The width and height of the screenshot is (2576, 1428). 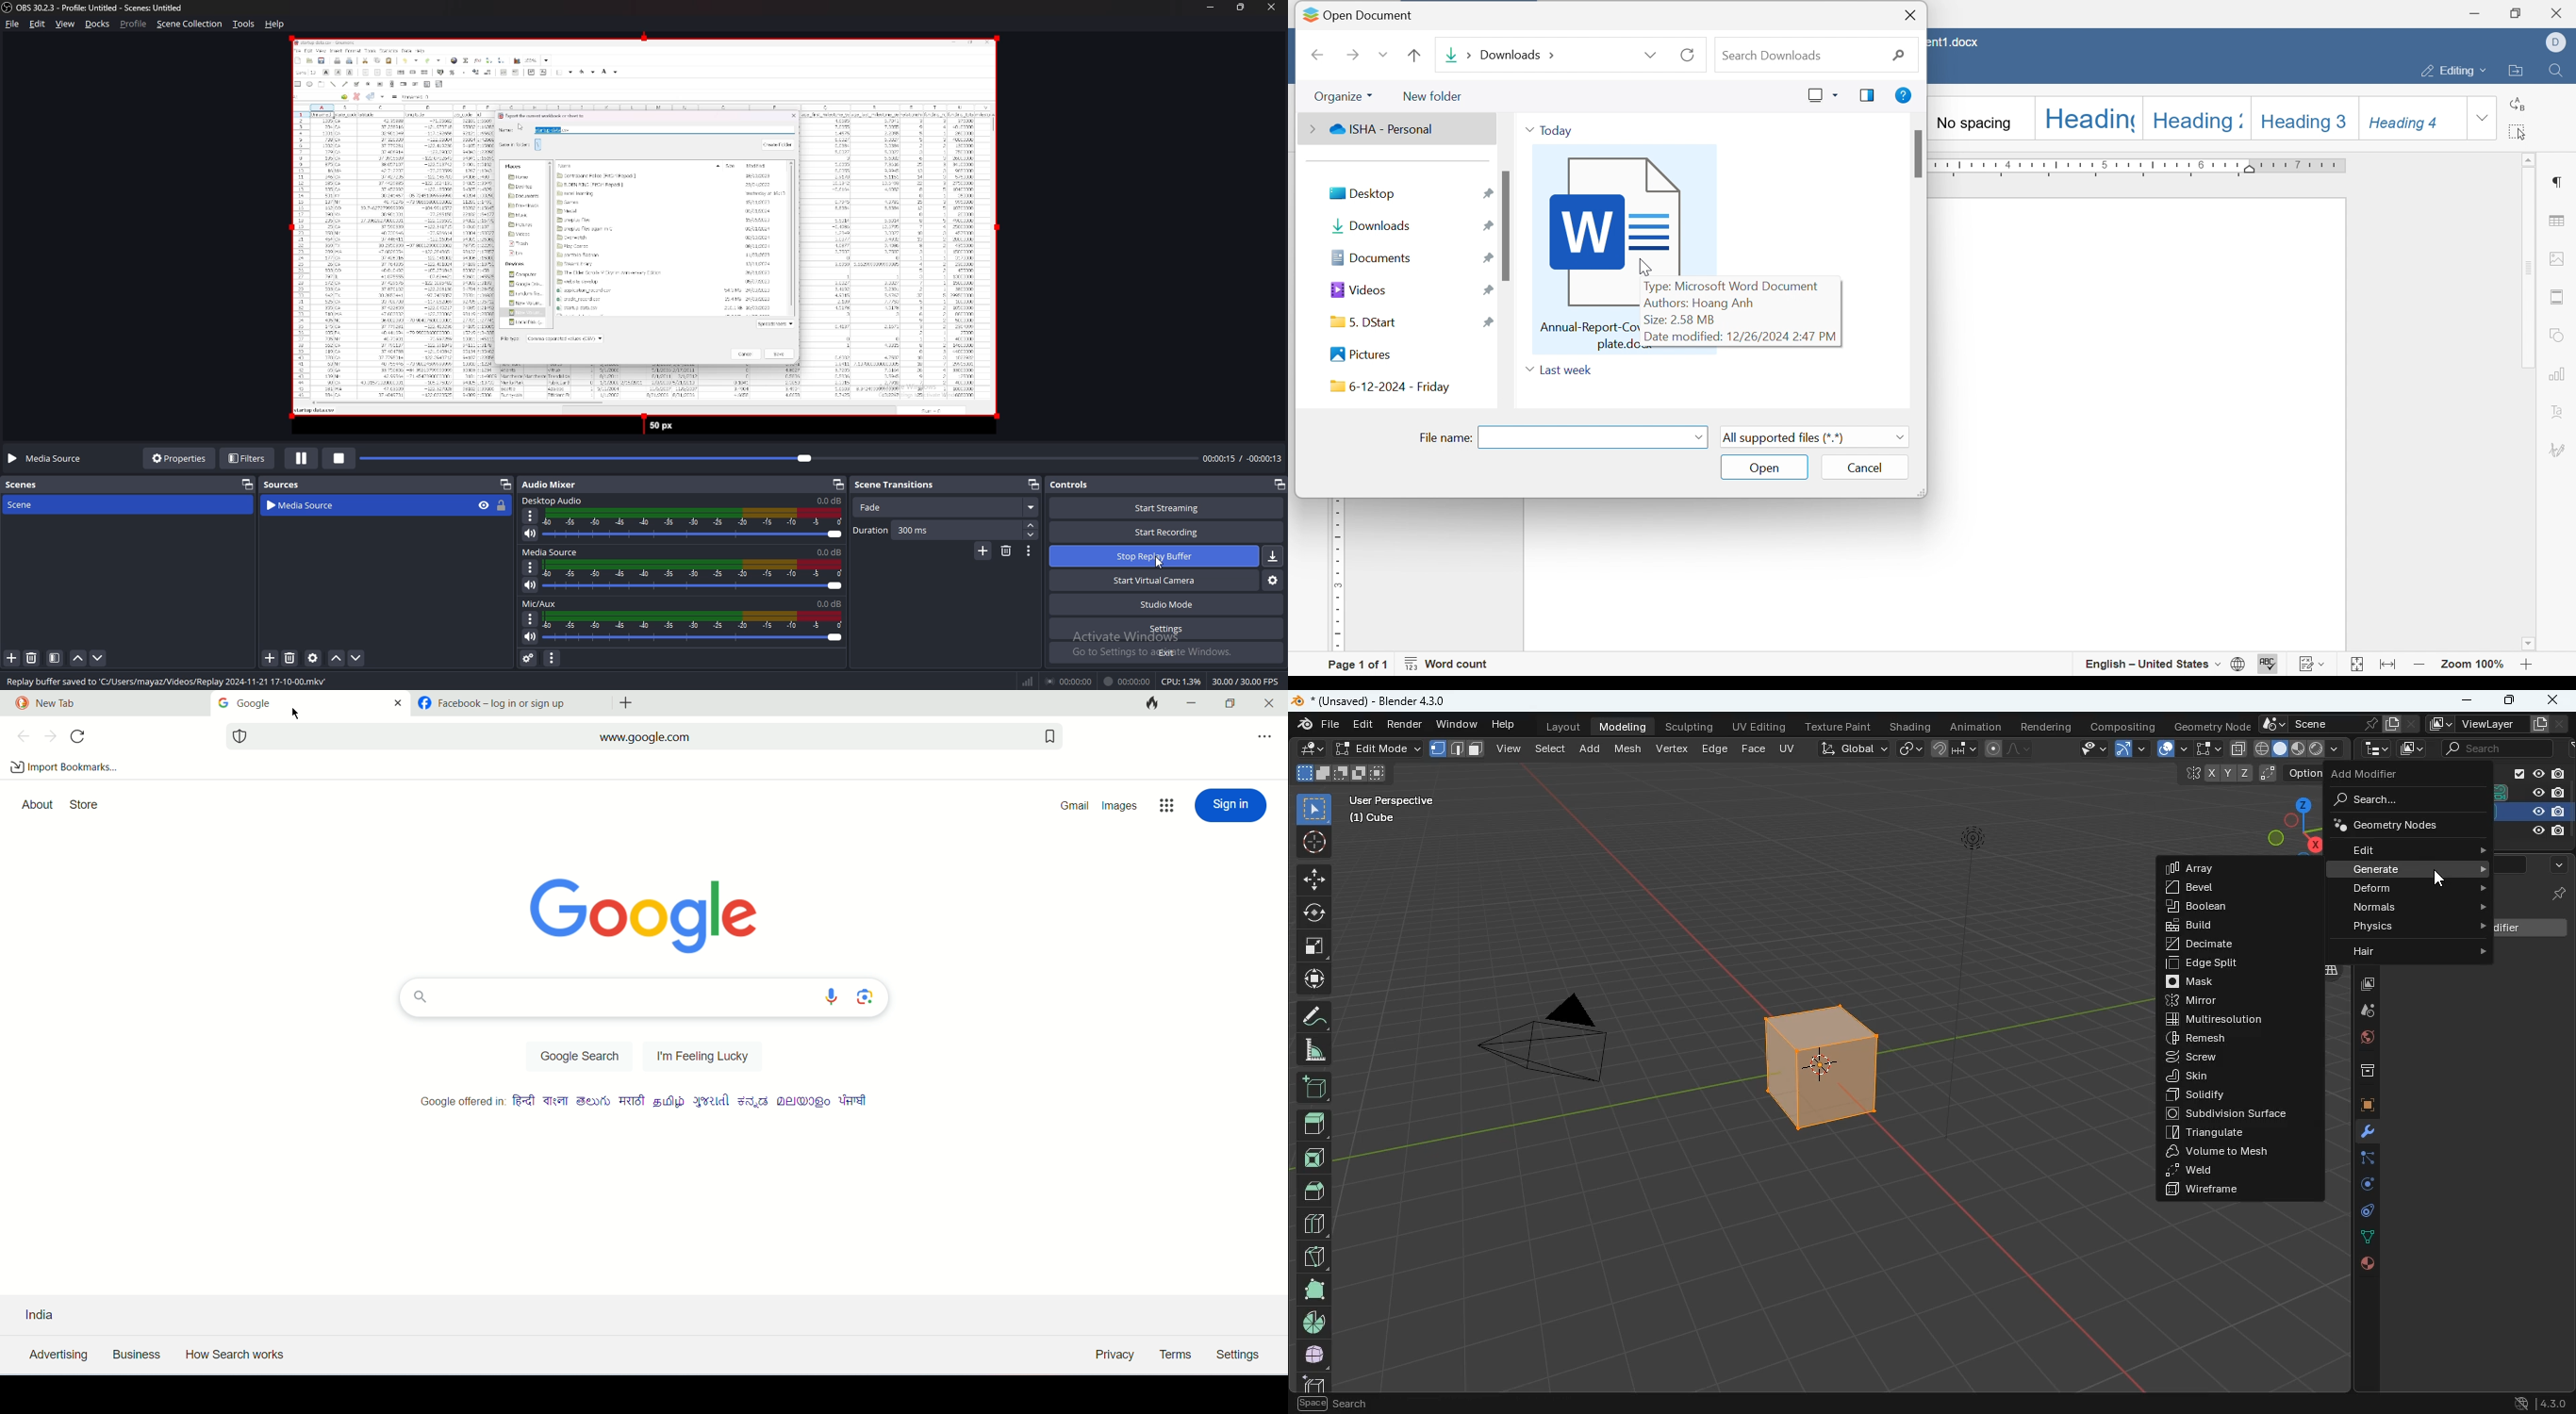 What do you see at coordinates (2222, 982) in the screenshot?
I see `mask` at bounding box center [2222, 982].